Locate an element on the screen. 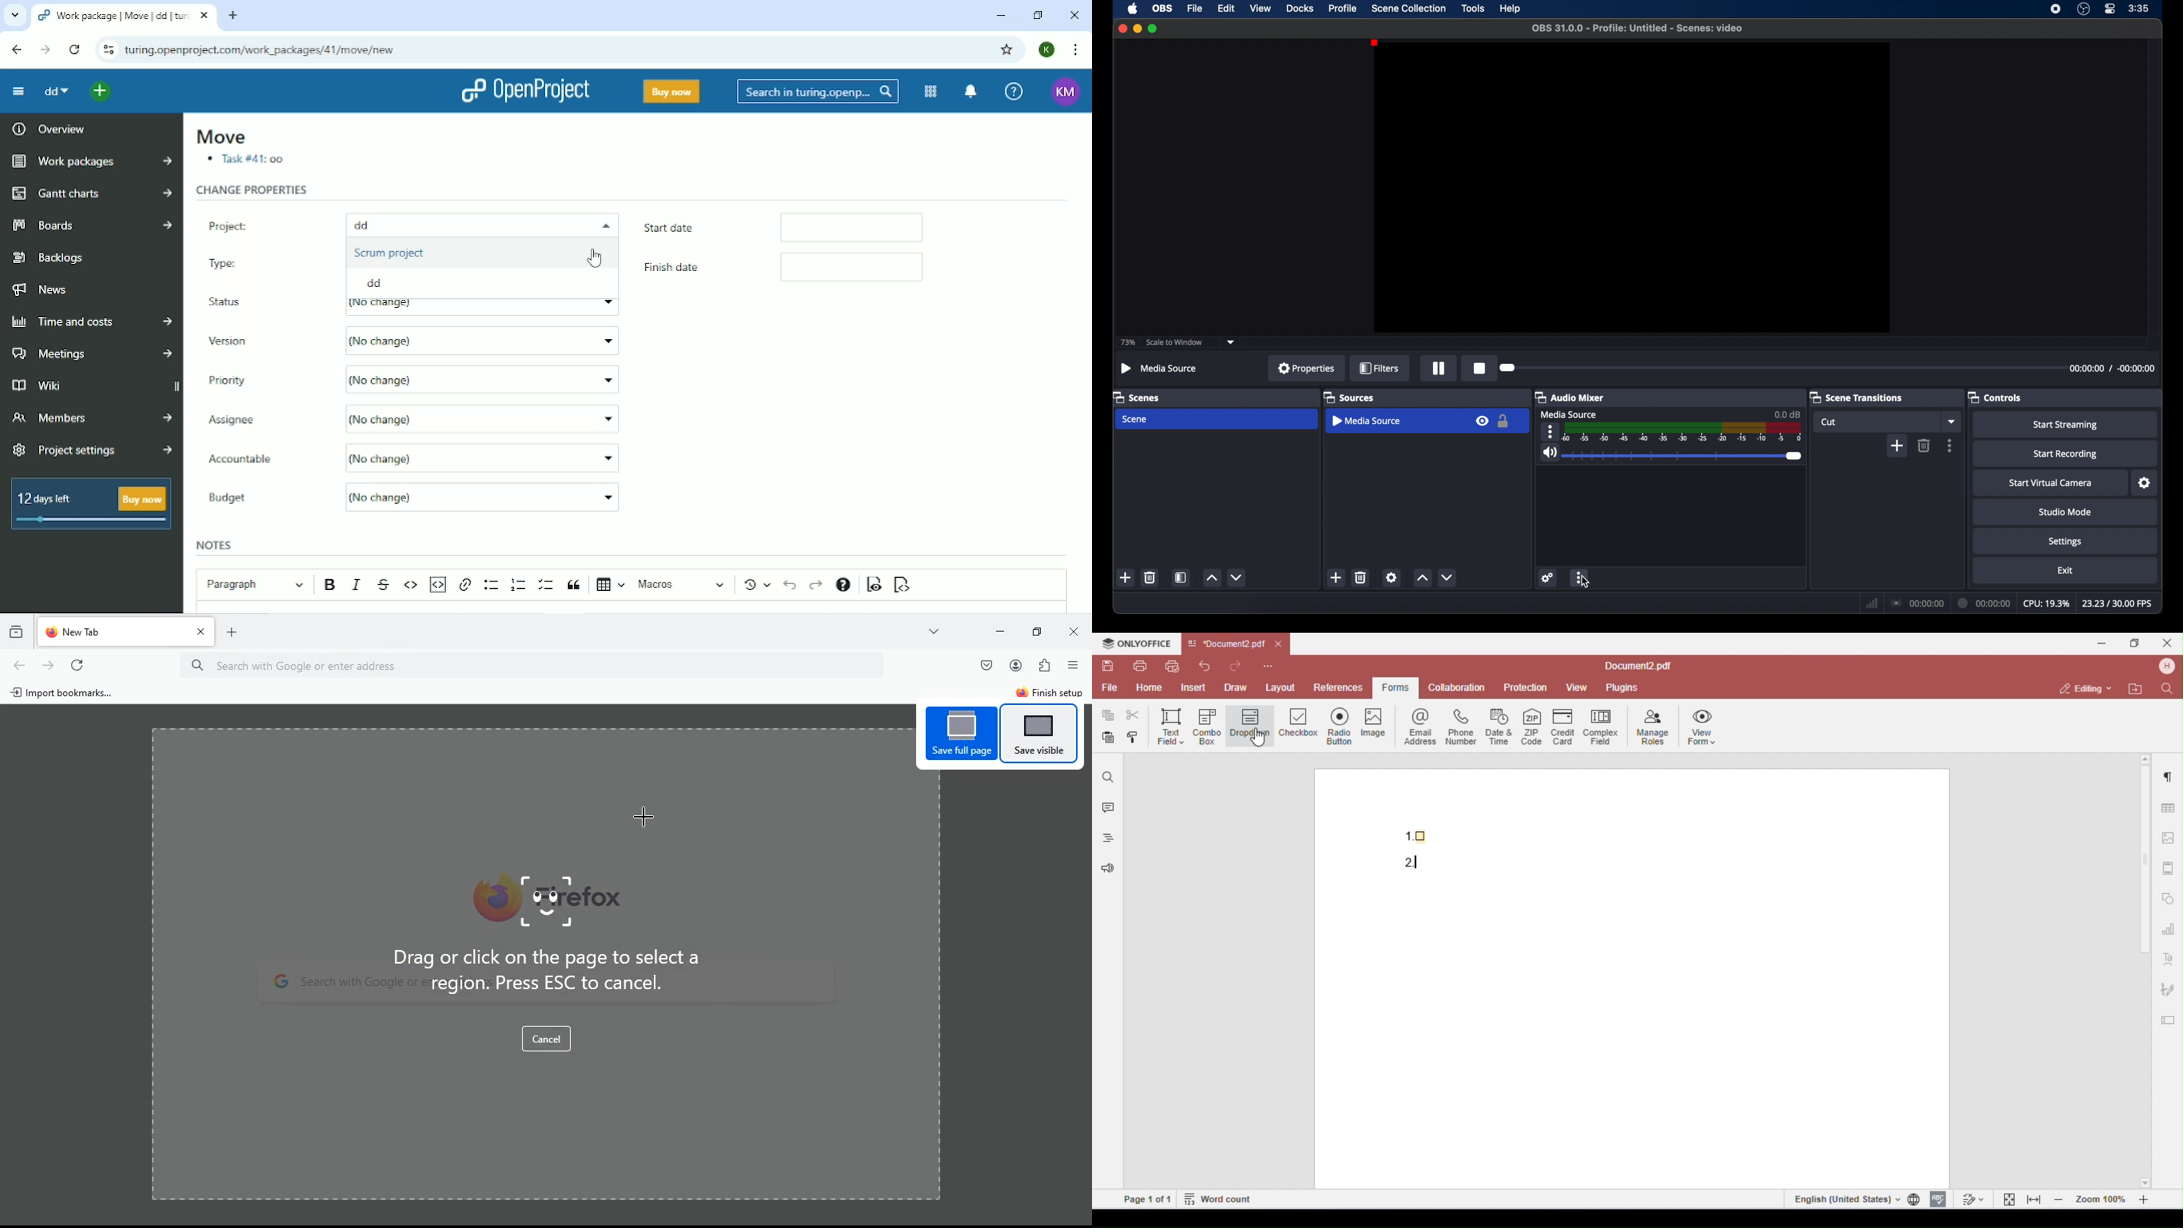 This screenshot has height=1232, width=2184. duration time is located at coordinates (2114, 368).